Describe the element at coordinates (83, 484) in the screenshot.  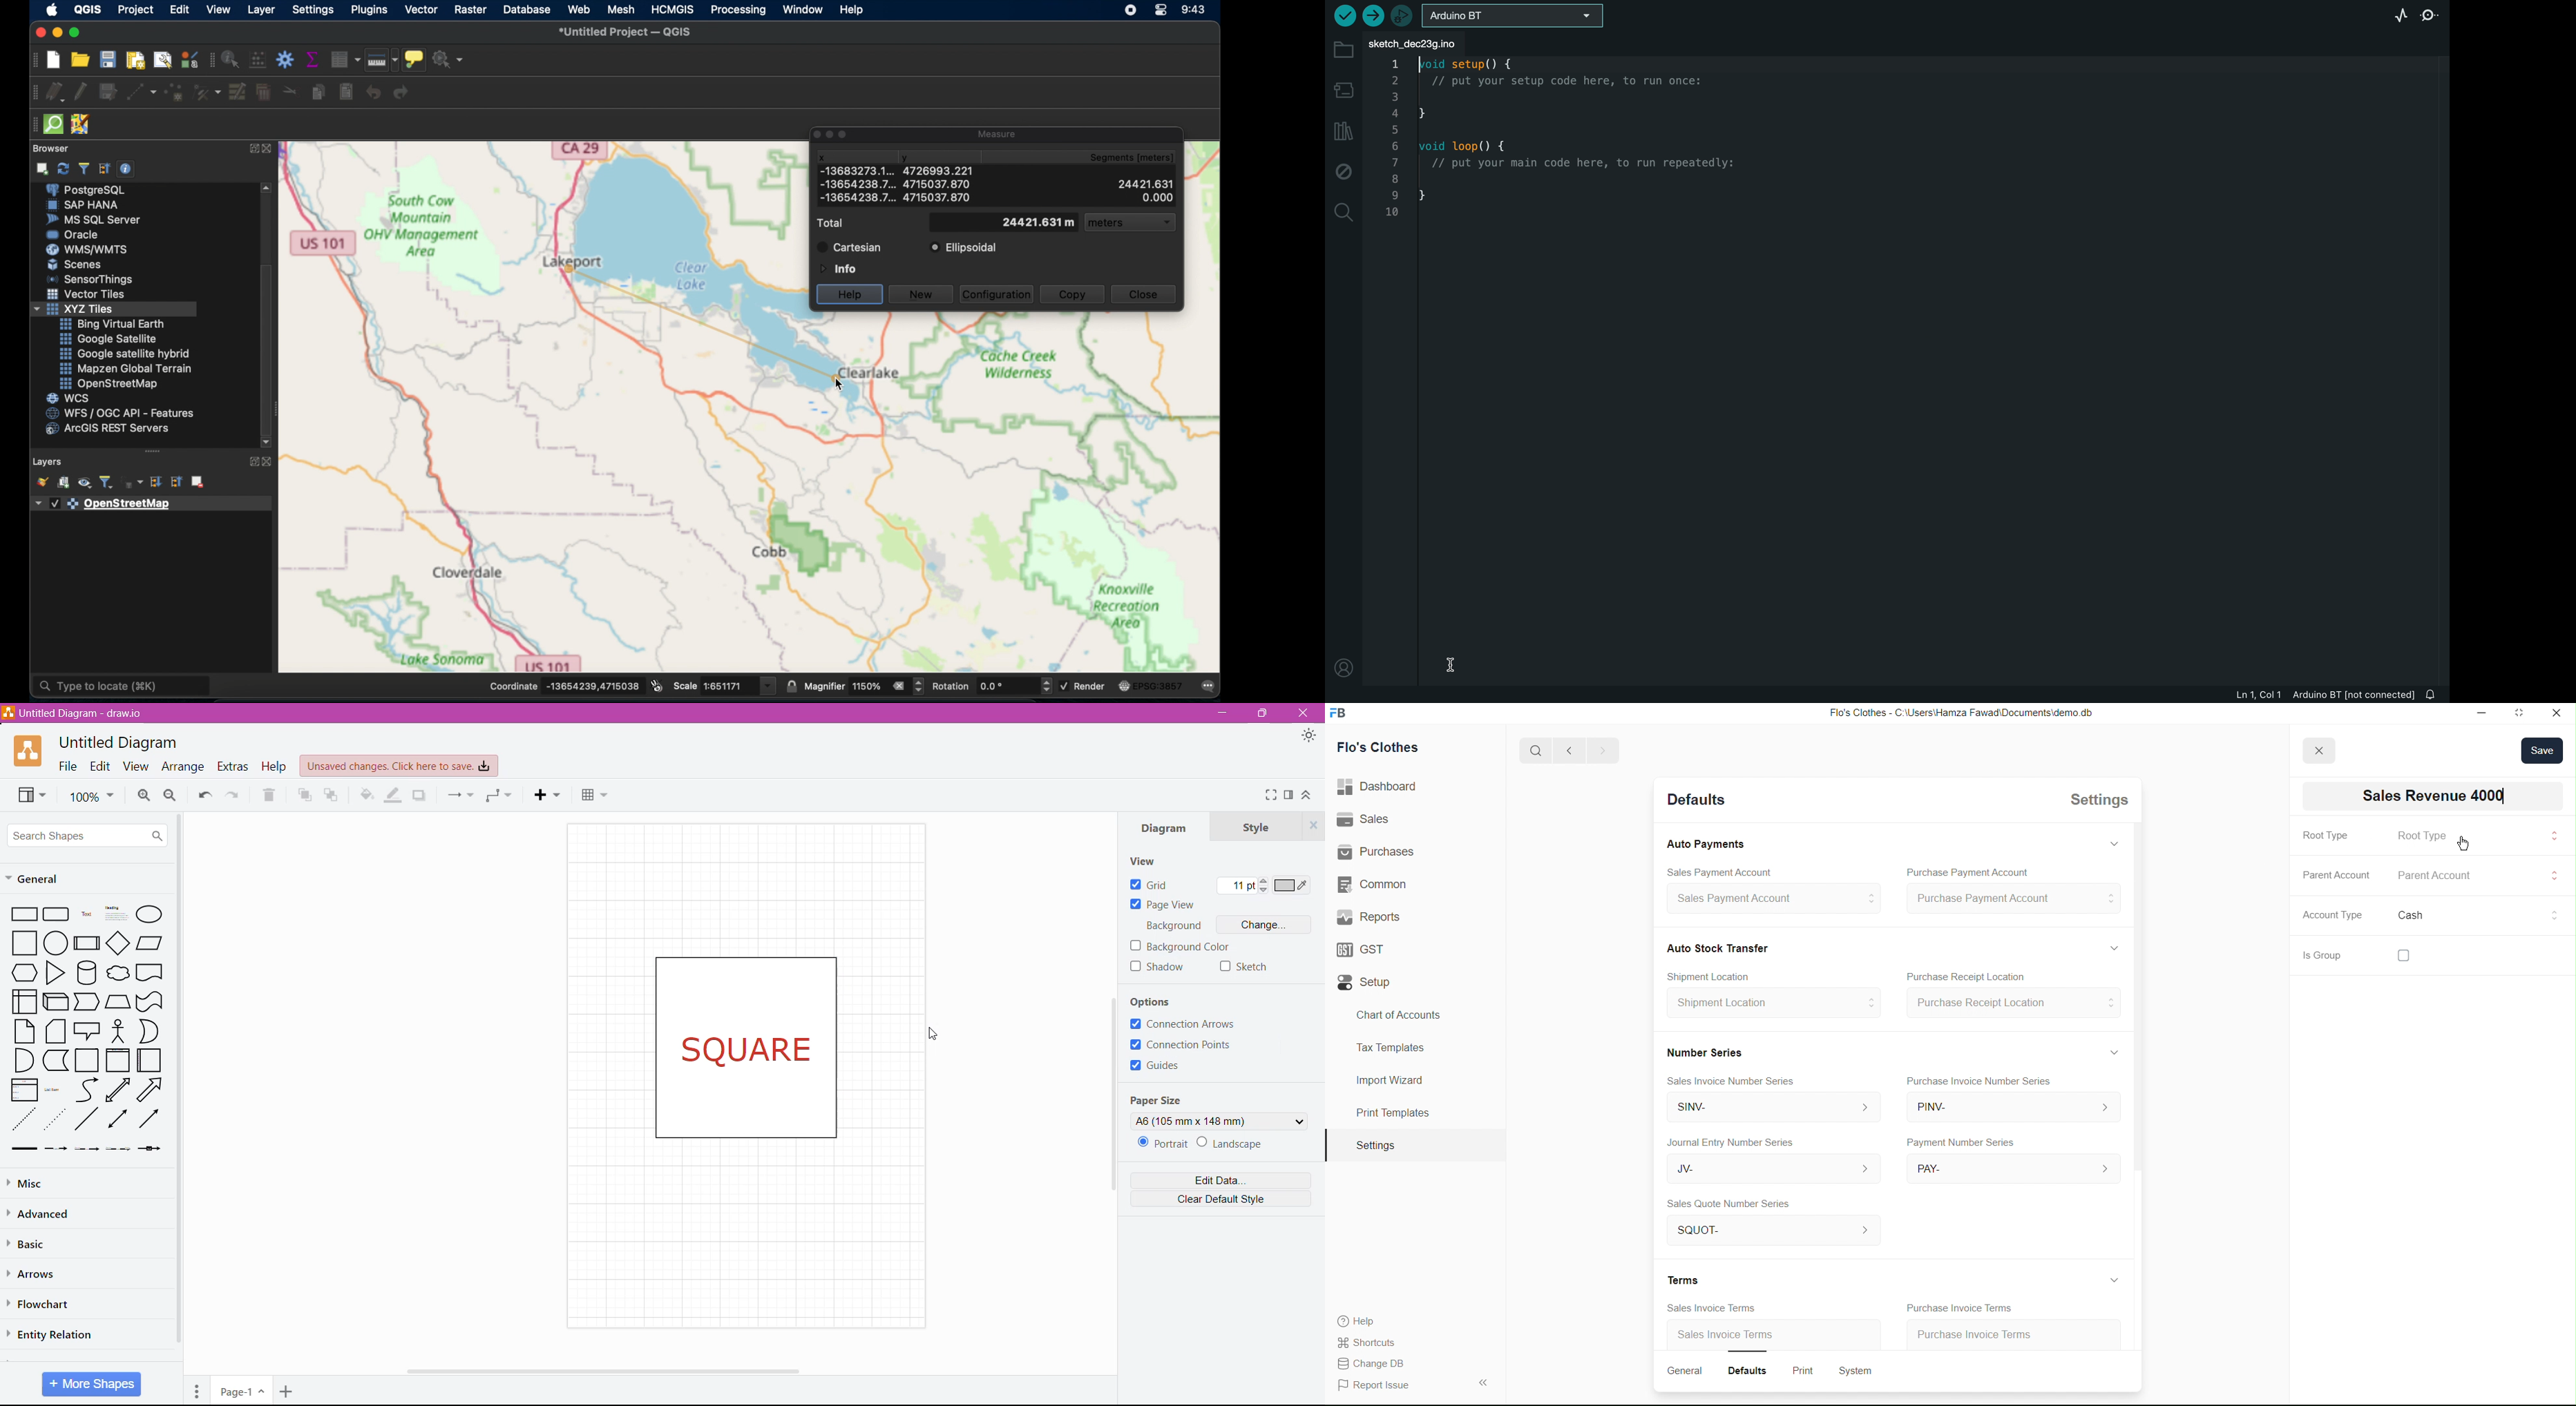
I see `manage map. themes` at that location.